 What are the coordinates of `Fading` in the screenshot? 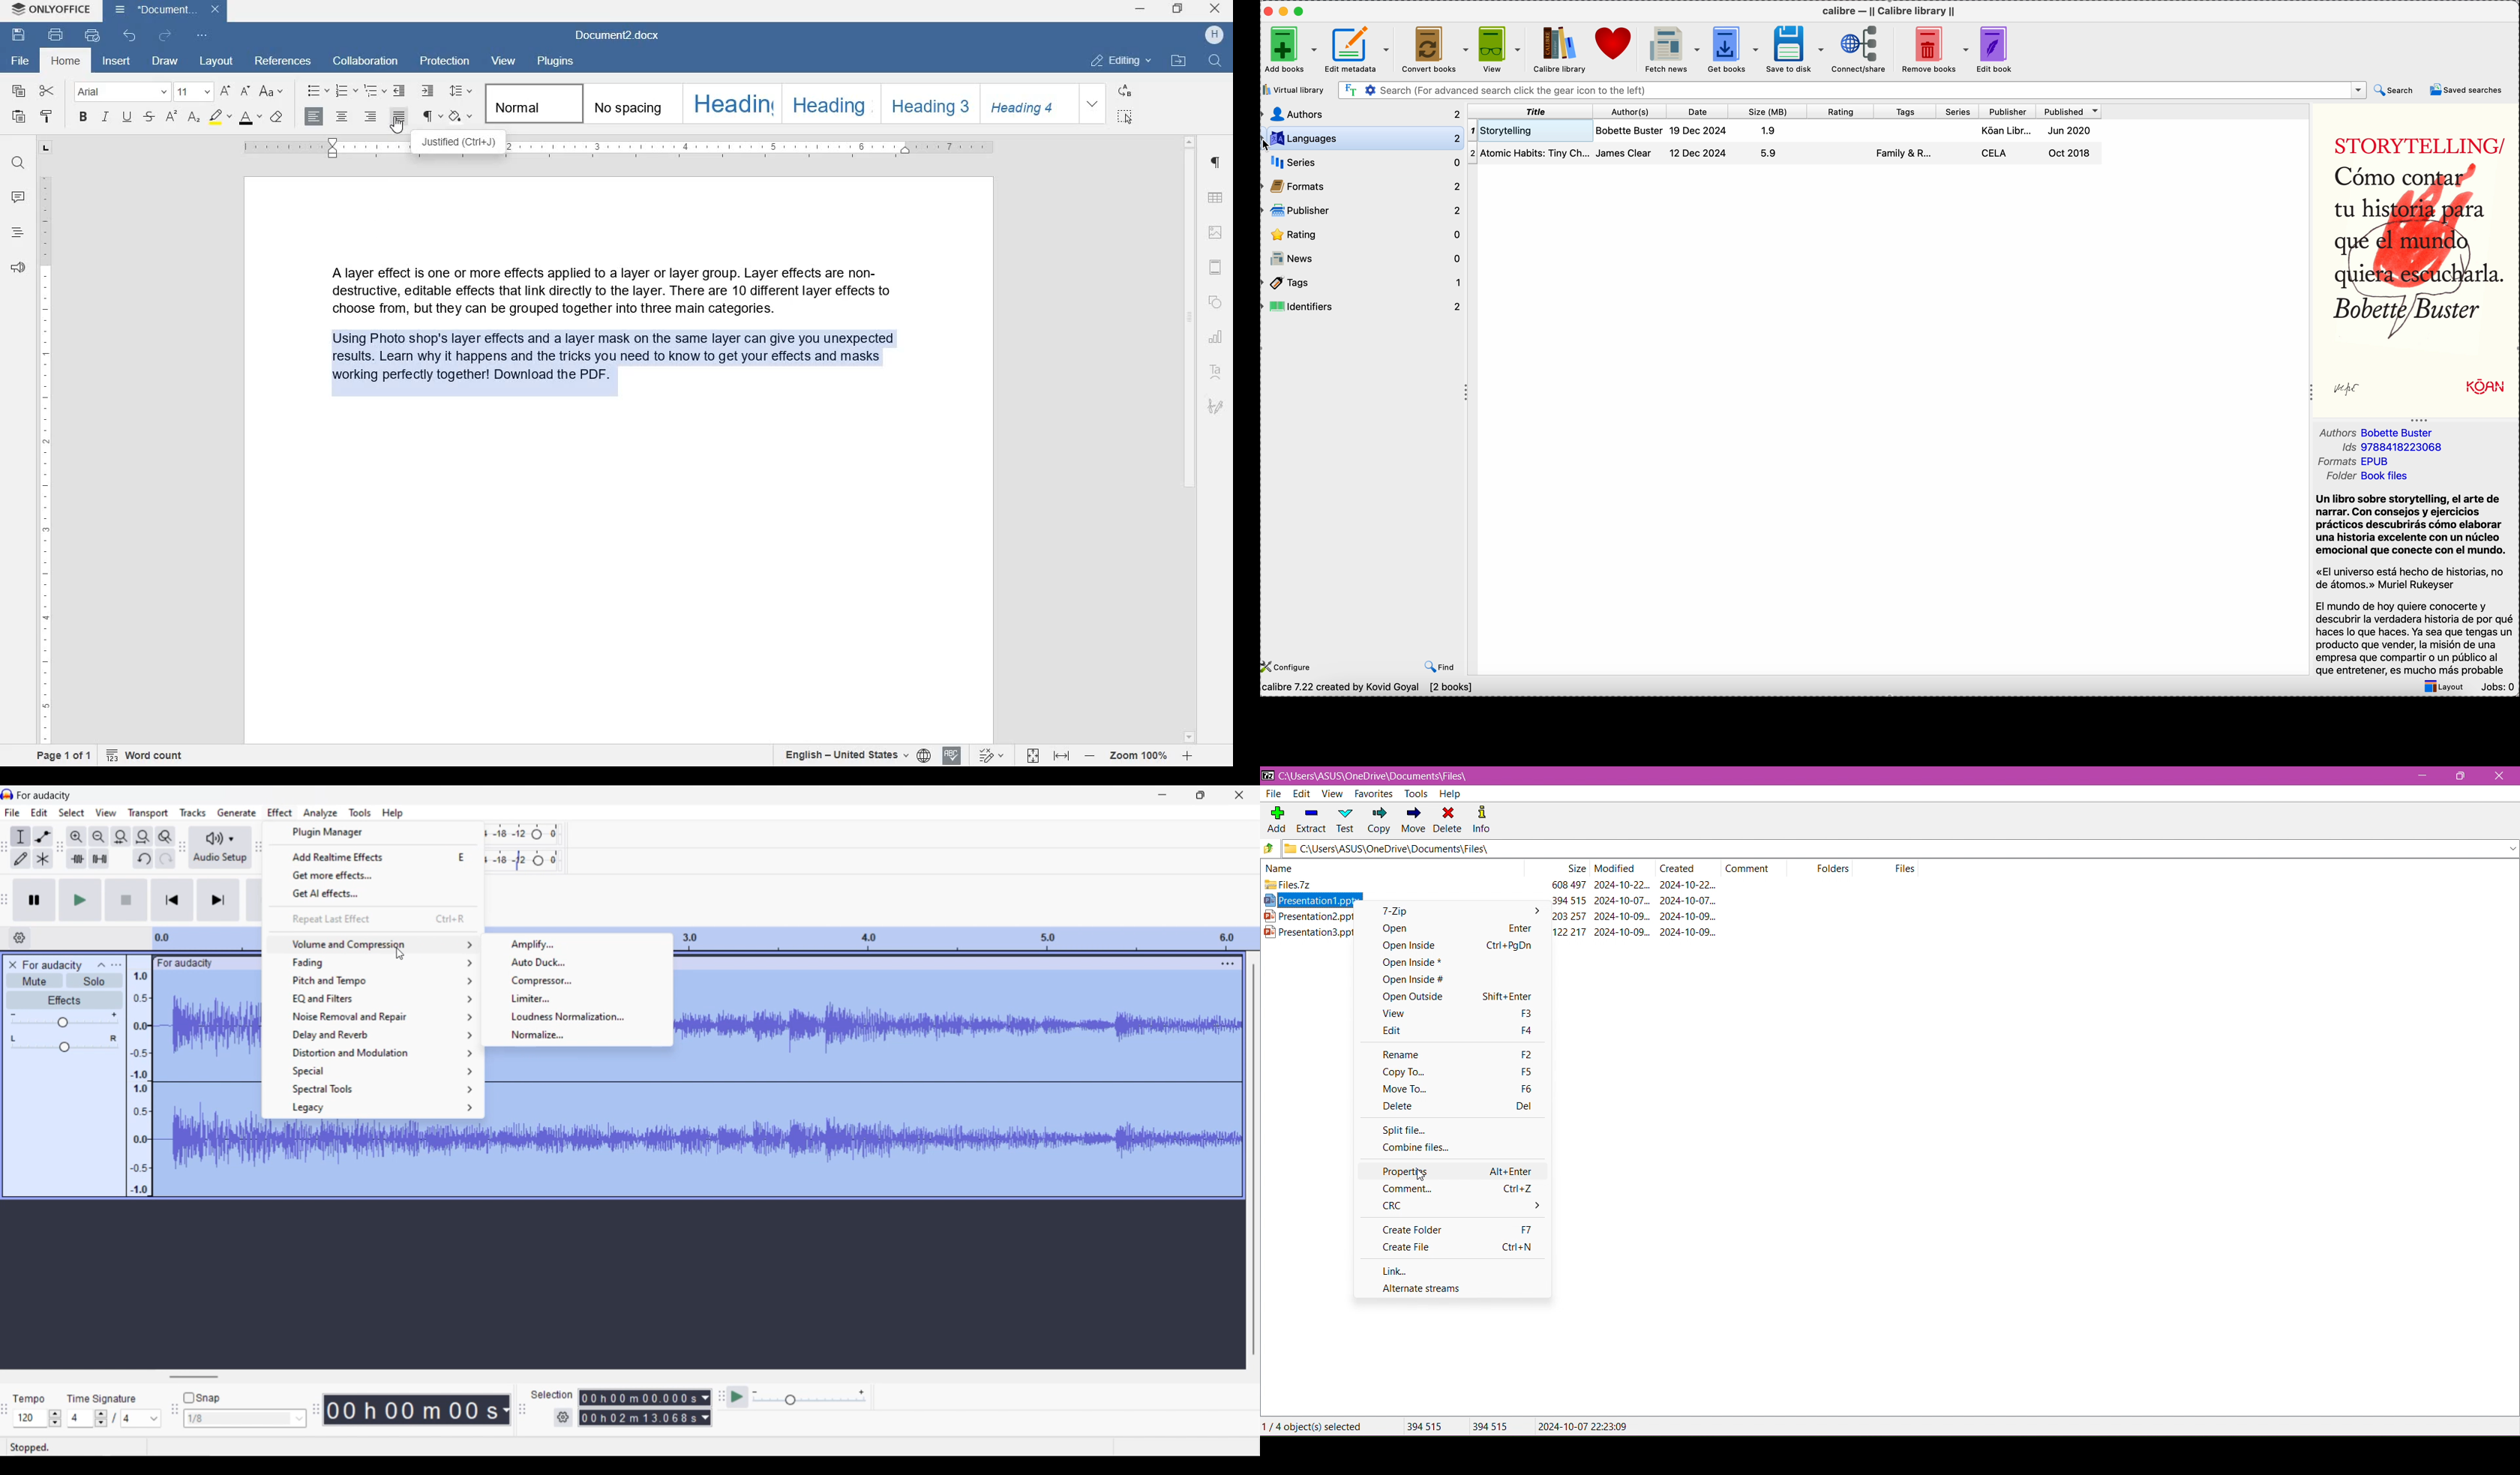 It's located at (372, 963).